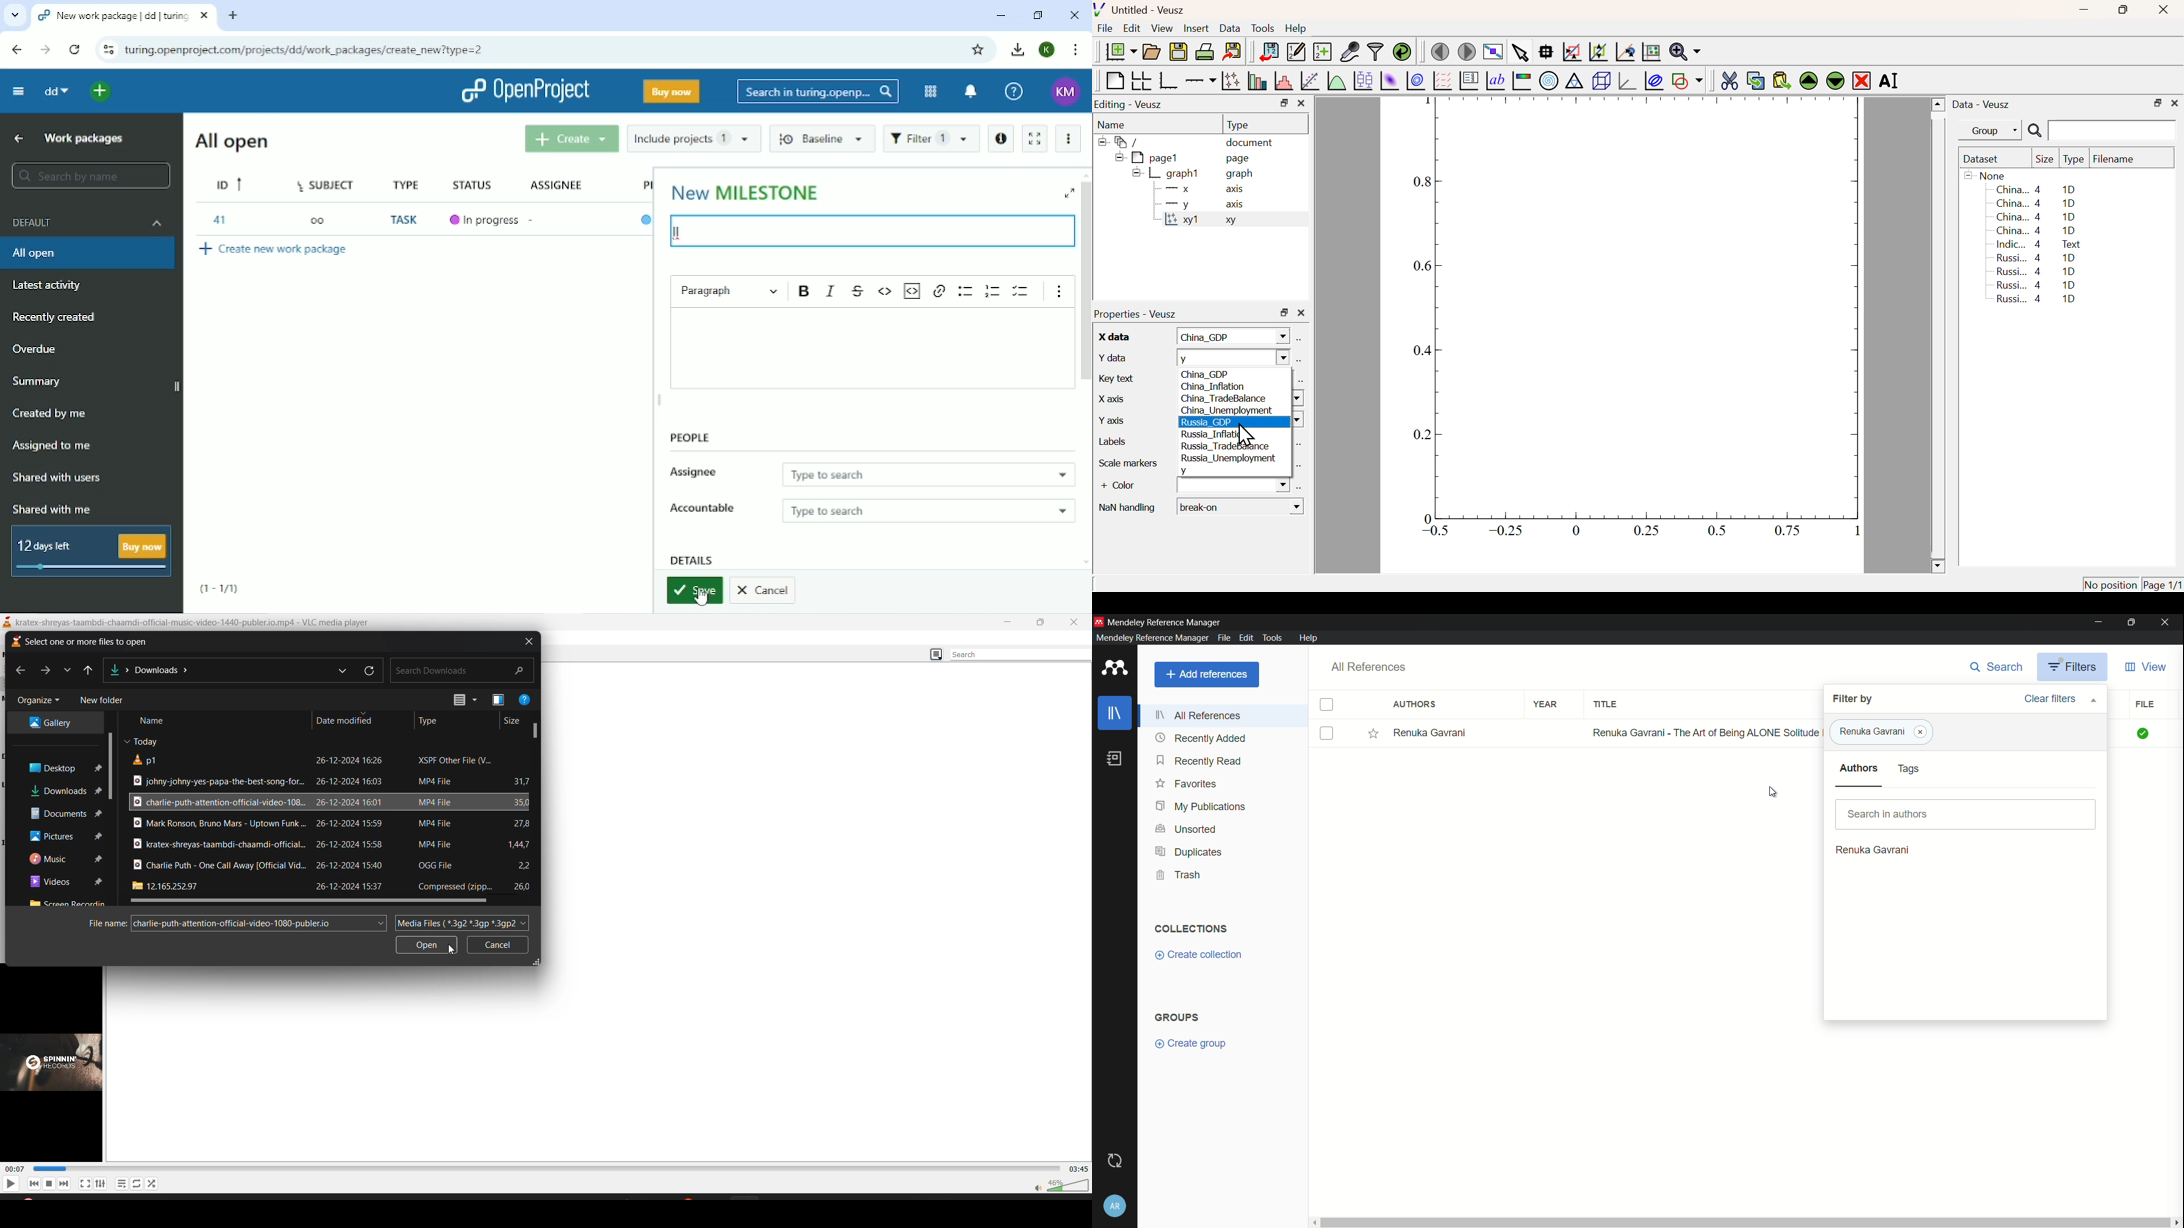 This screenshot has width=2184, height=1232. What do you see at coordinates (233, 16) in the screenshot?
I see `New tab` at bounding box center [233, 16].